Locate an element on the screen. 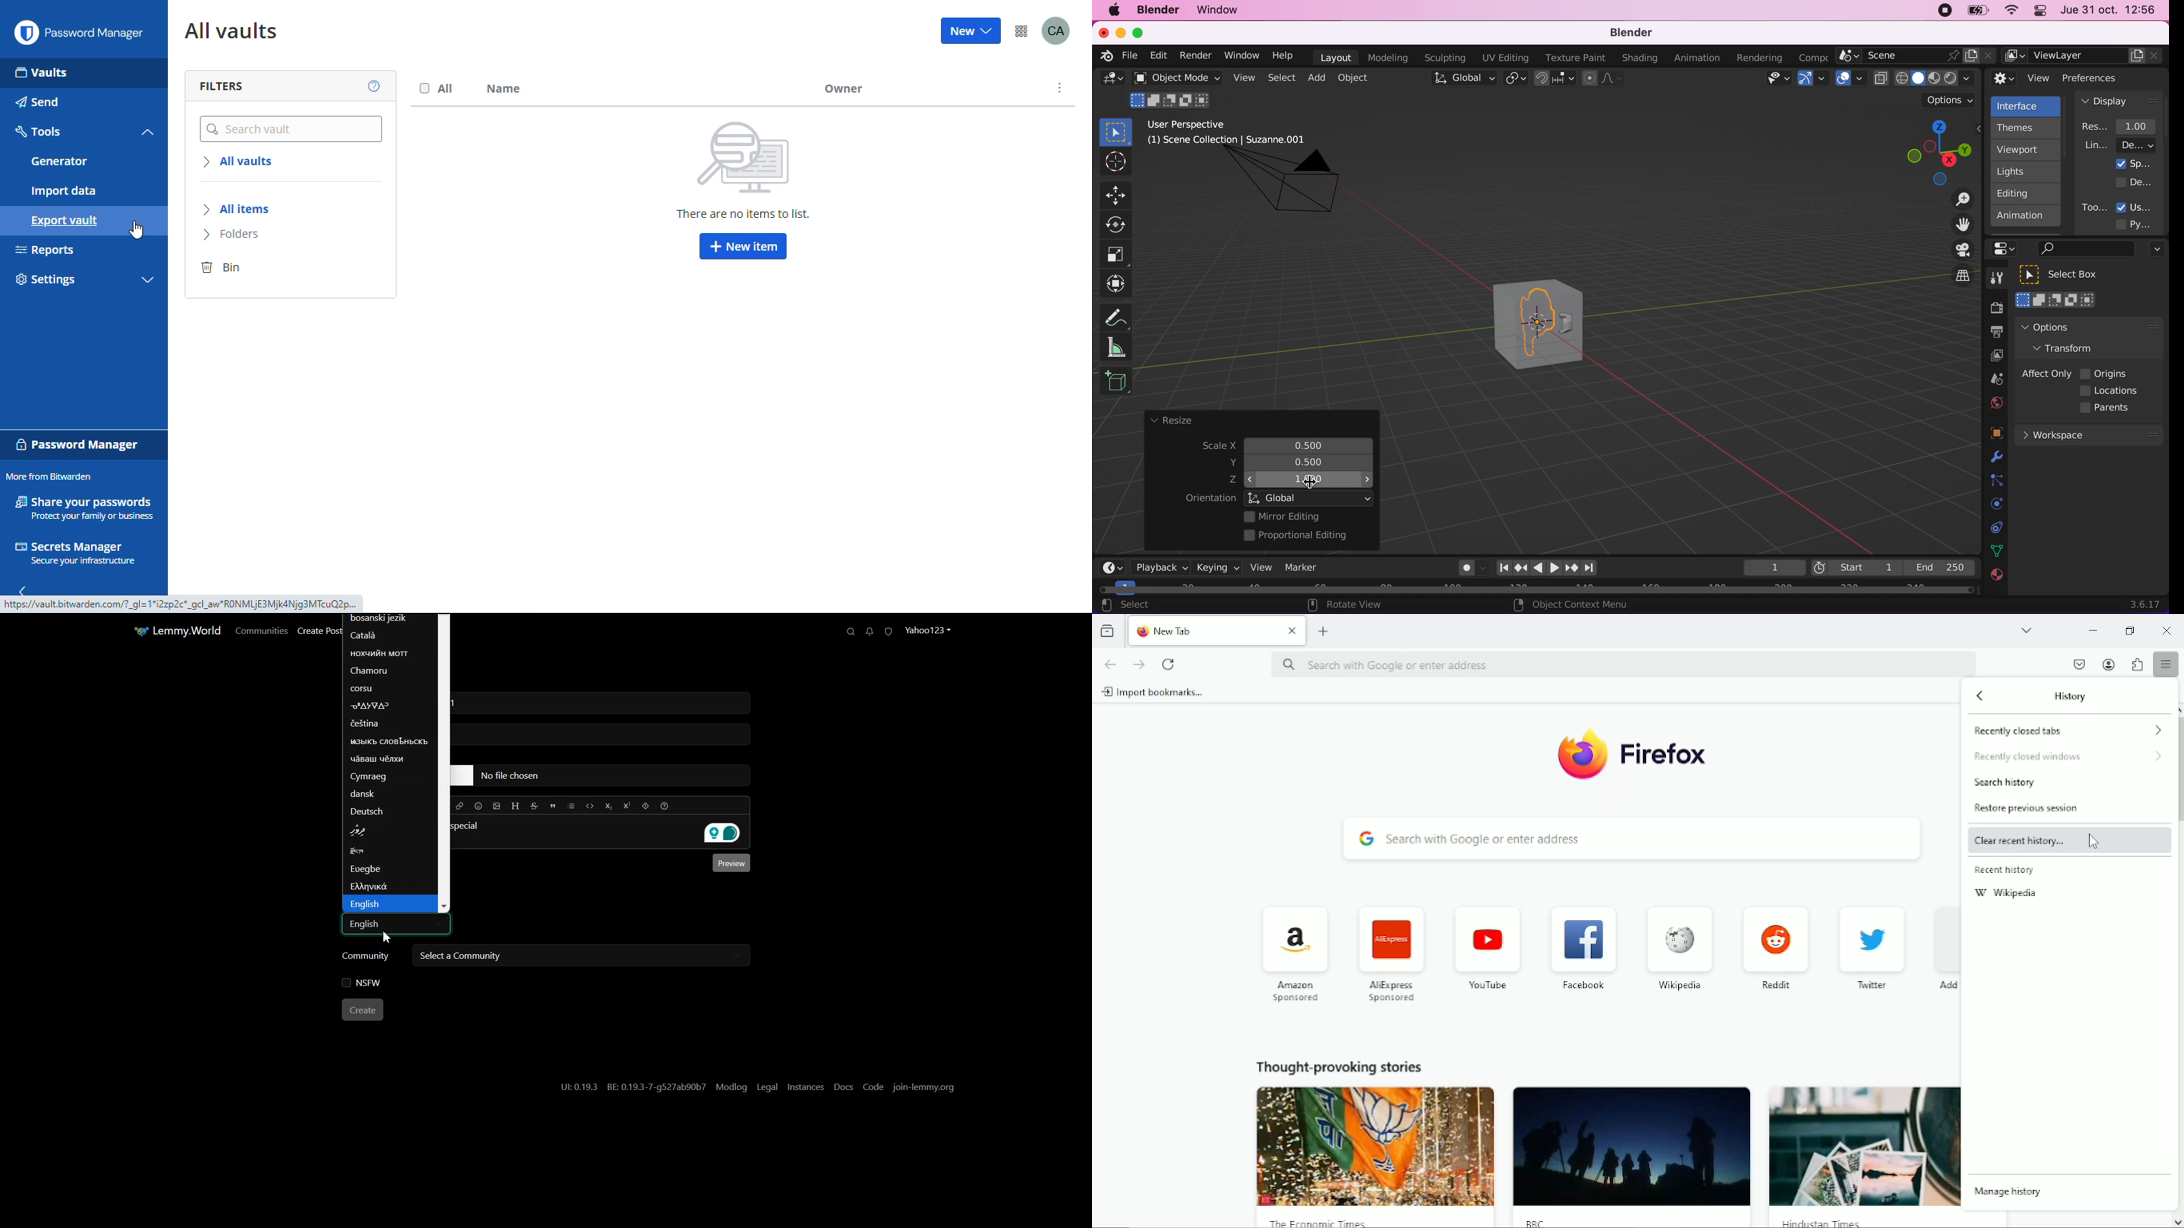 The image size is (2184, 1232). view layer is located at coordinates (1992, 357).